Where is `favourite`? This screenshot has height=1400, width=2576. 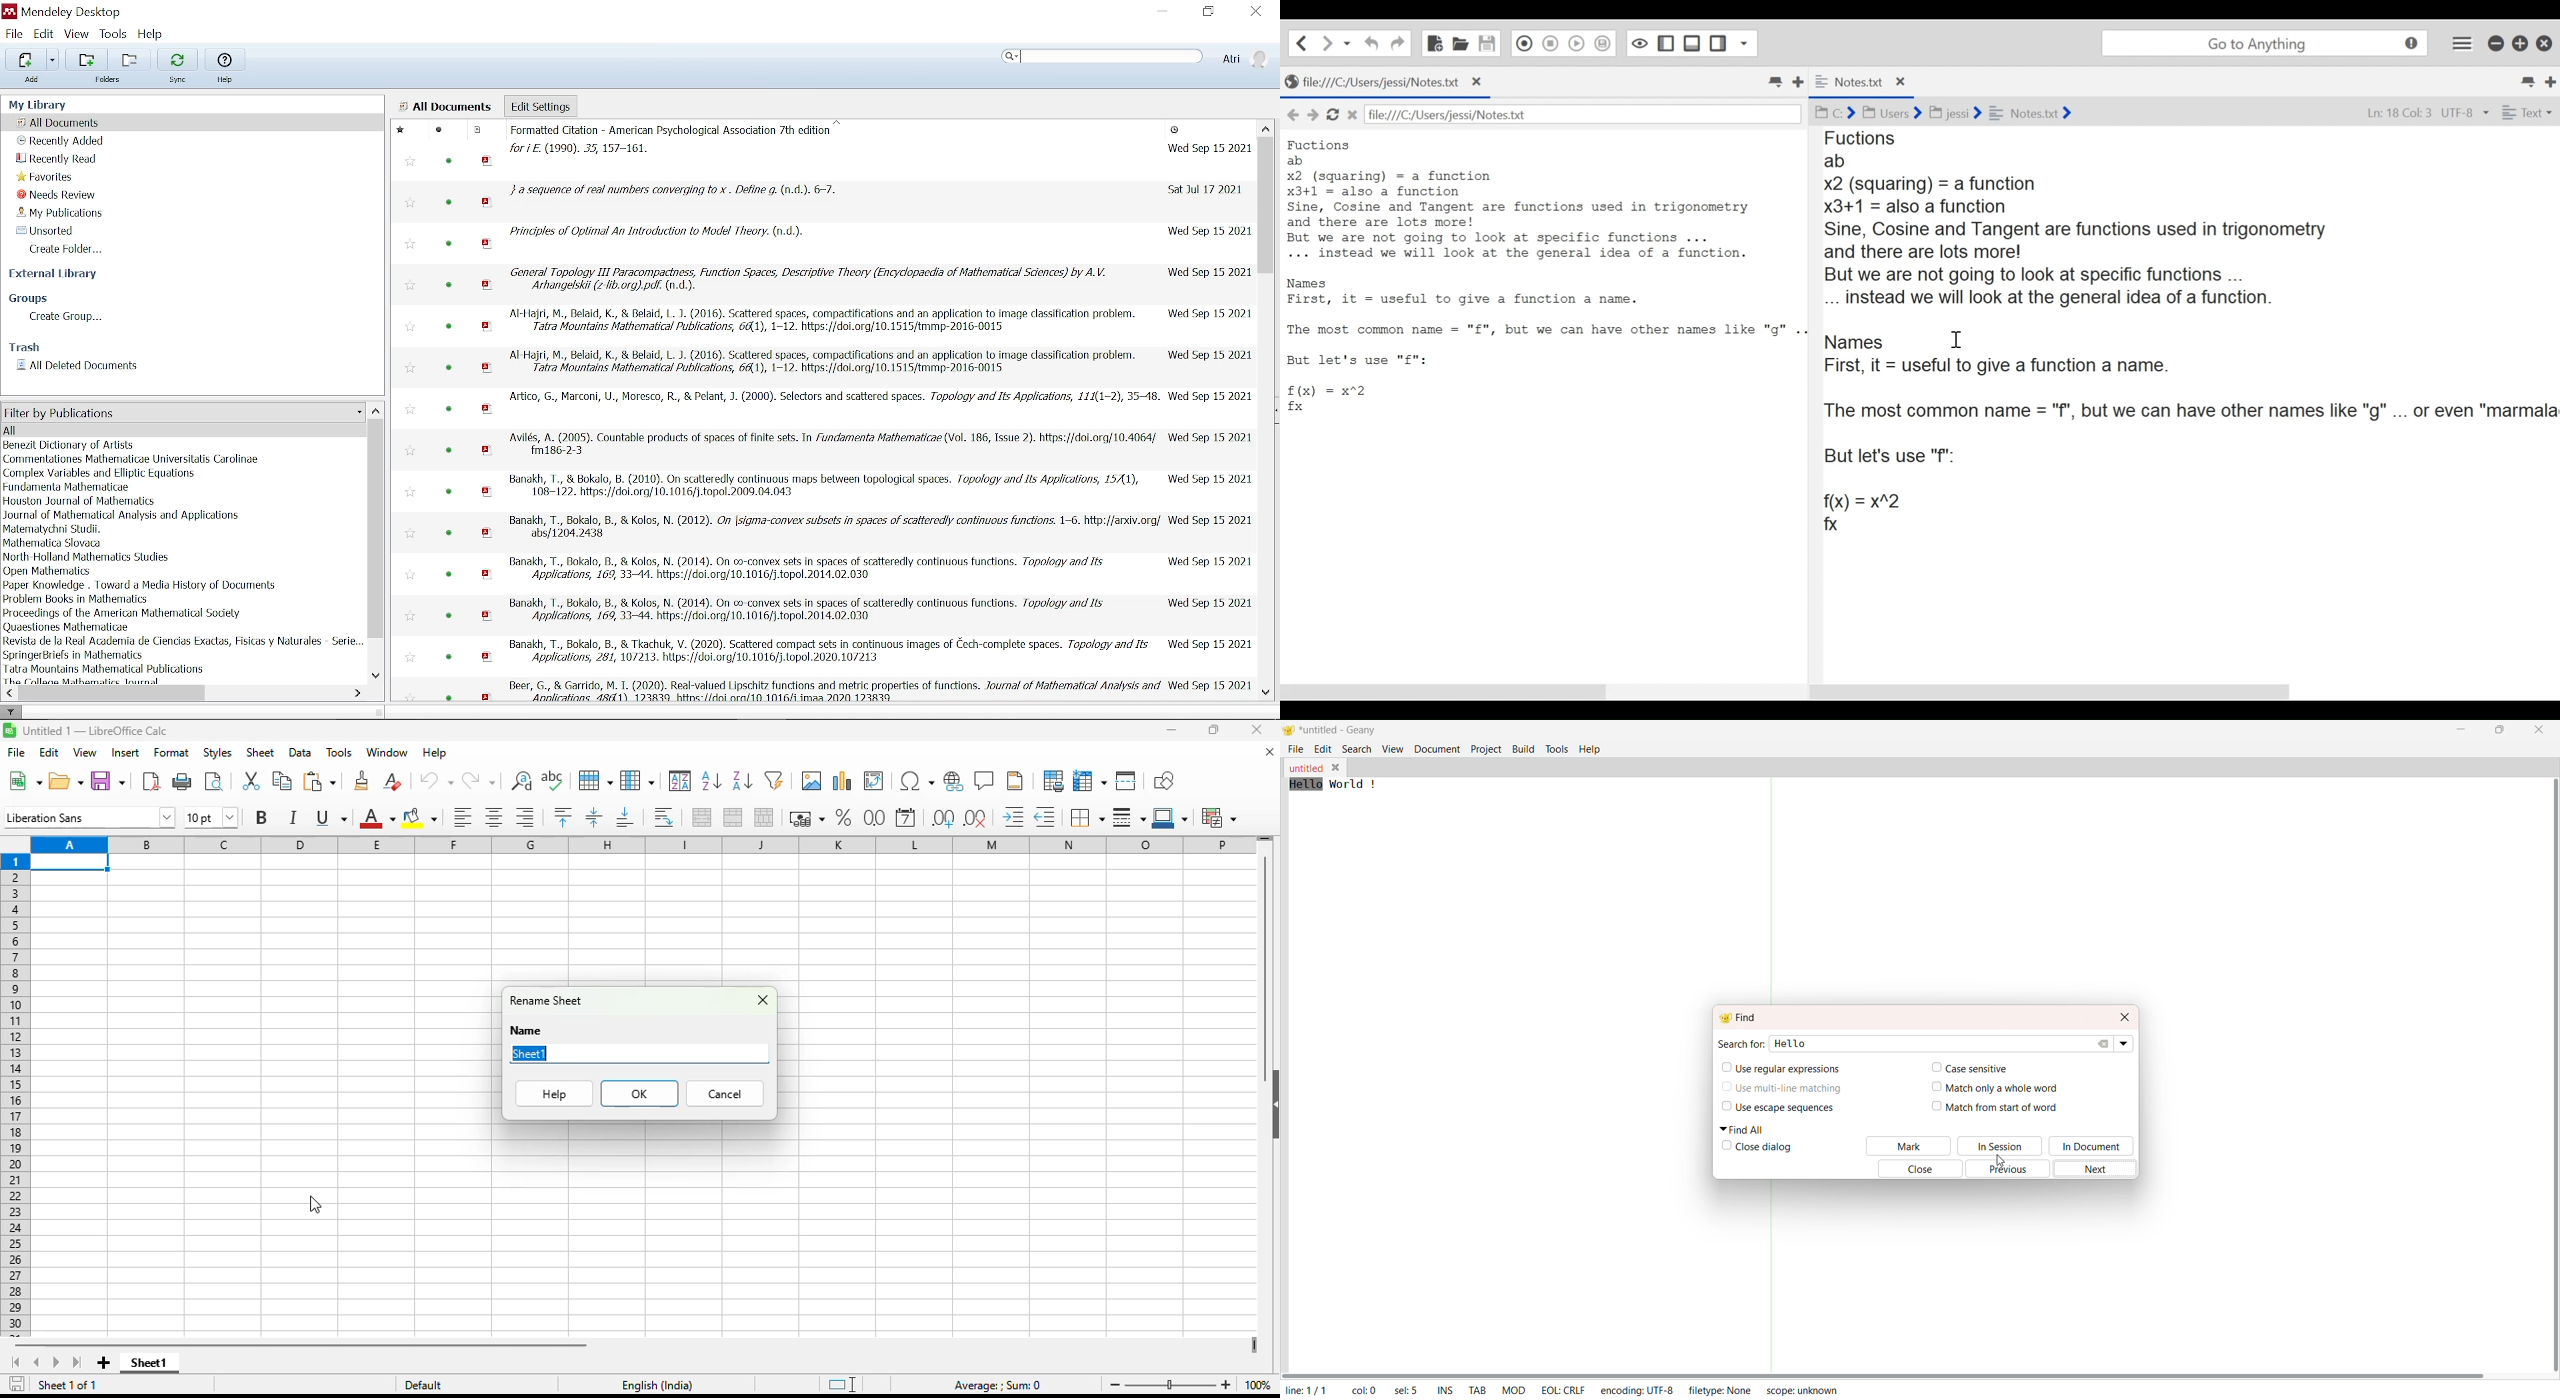
favourite is located at coordinates (411, 618).